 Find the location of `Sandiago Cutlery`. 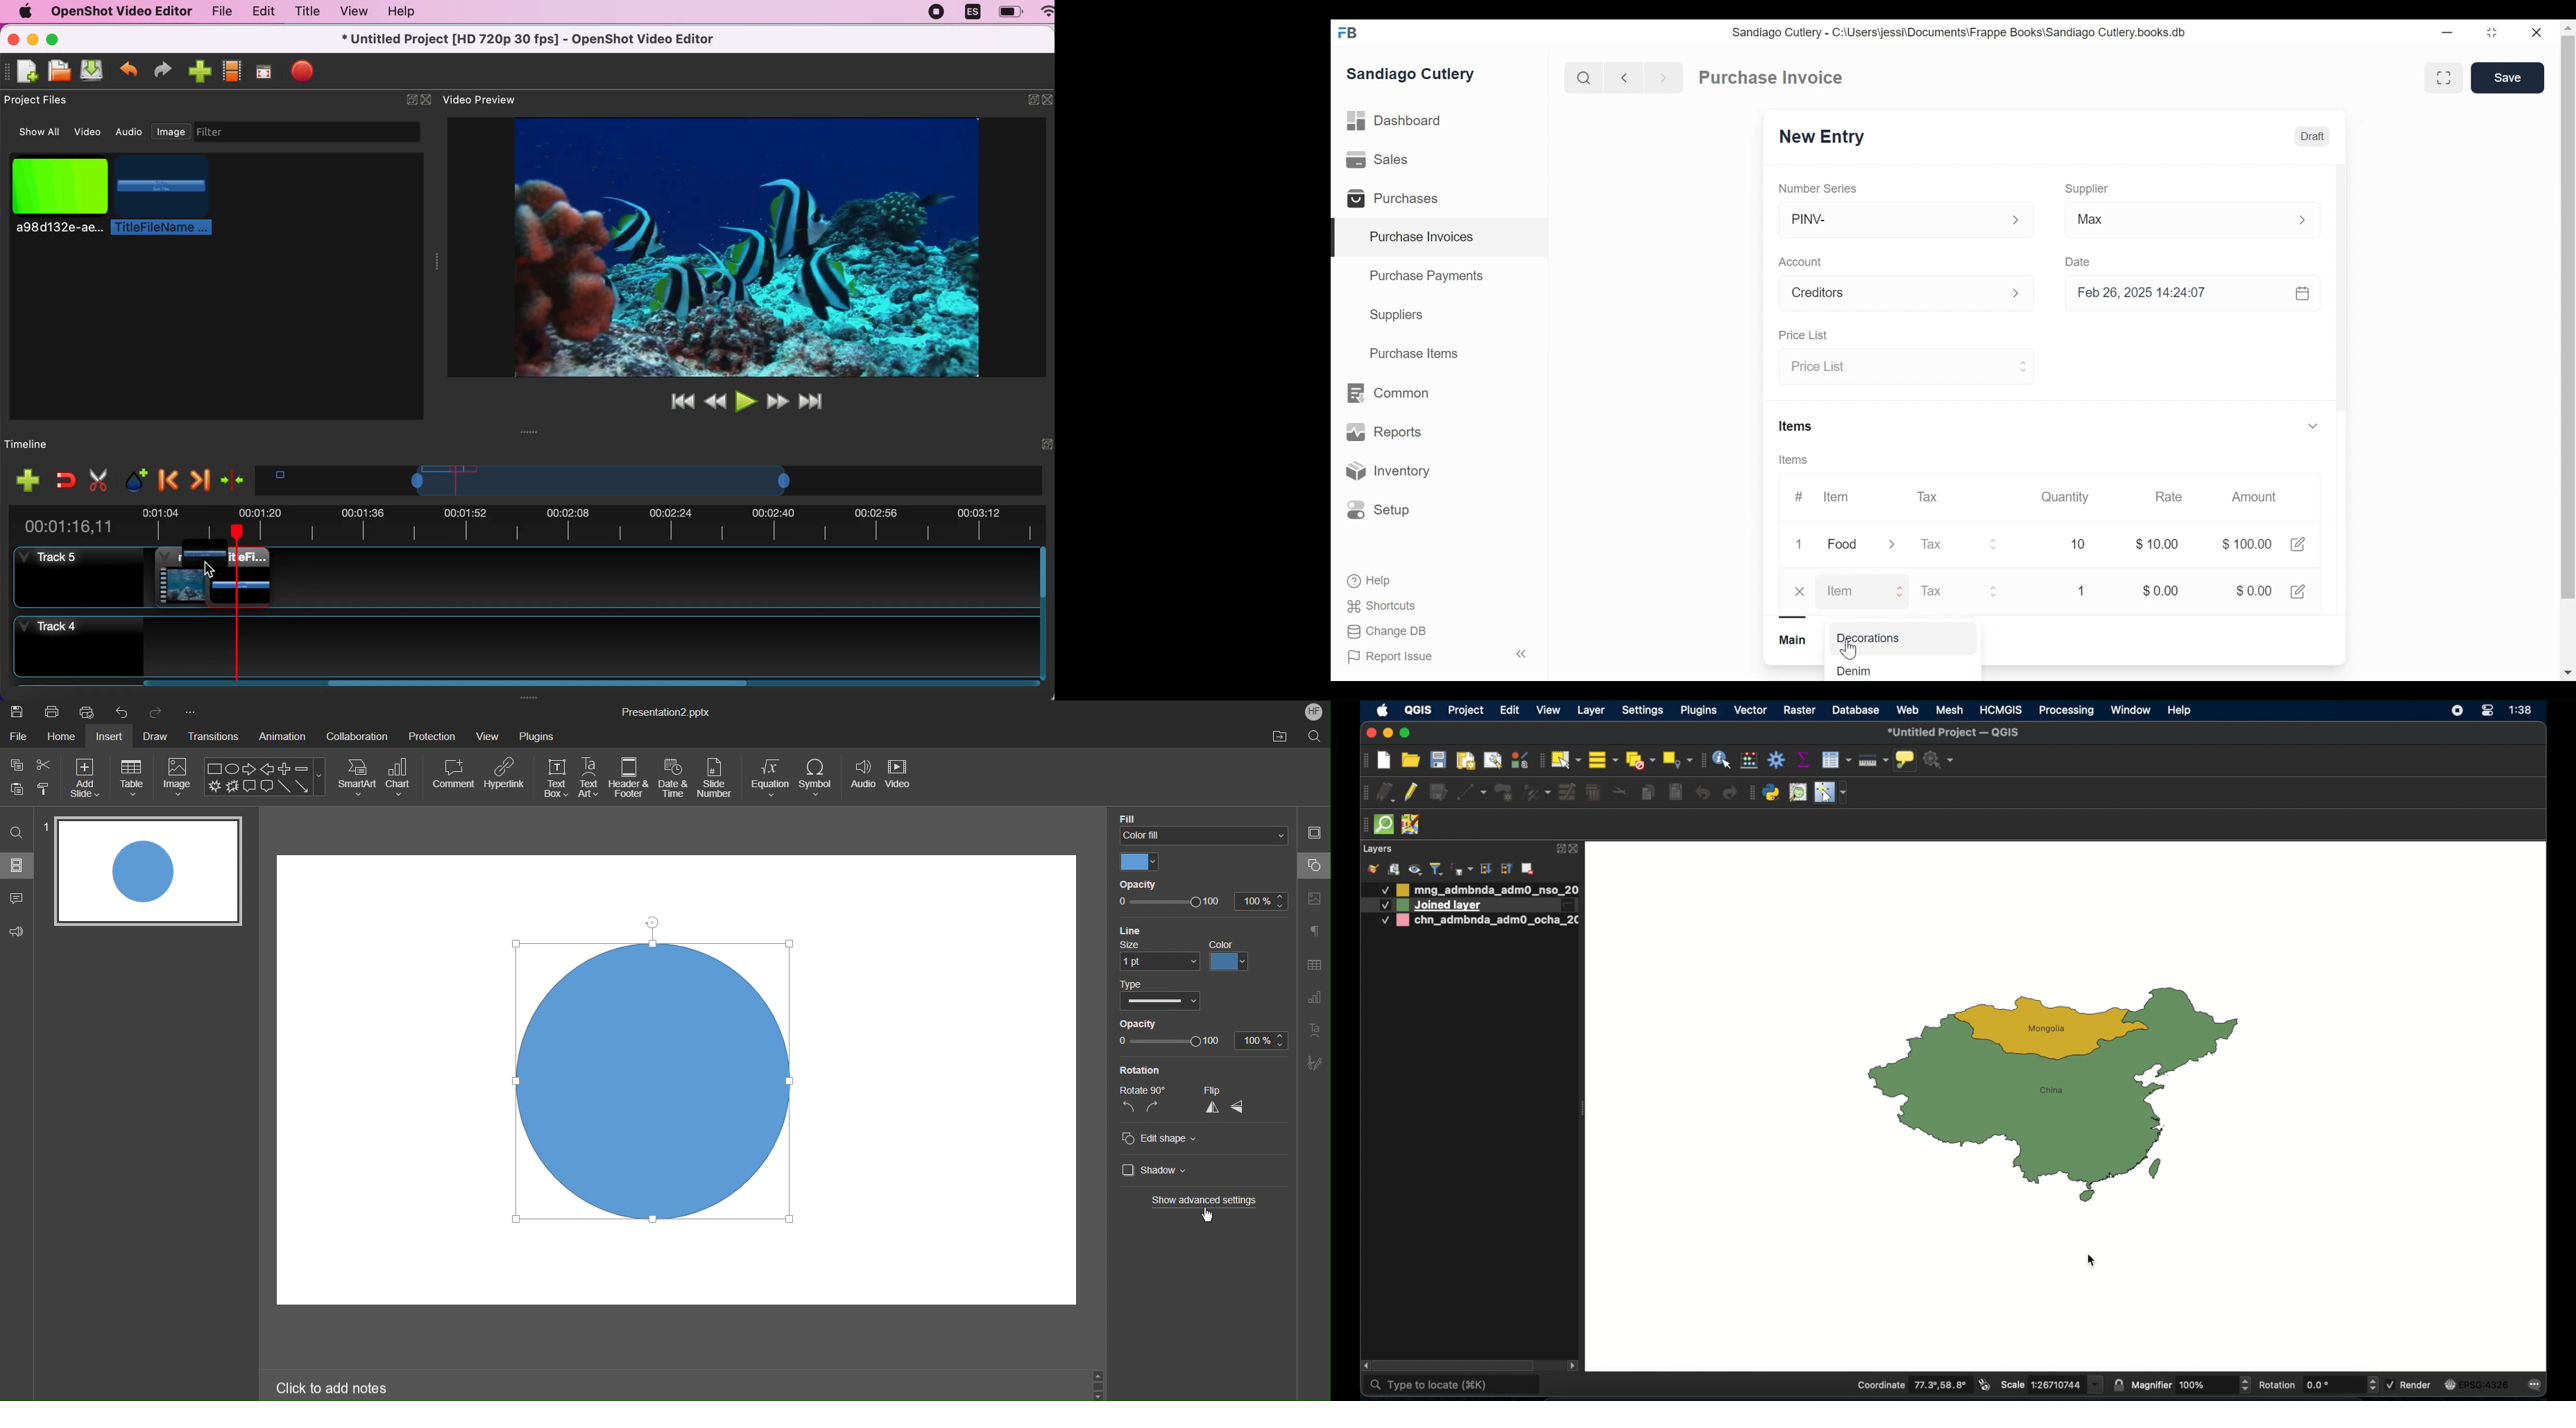

Sandiago Cutlery is located at coordinates (1412, 75).